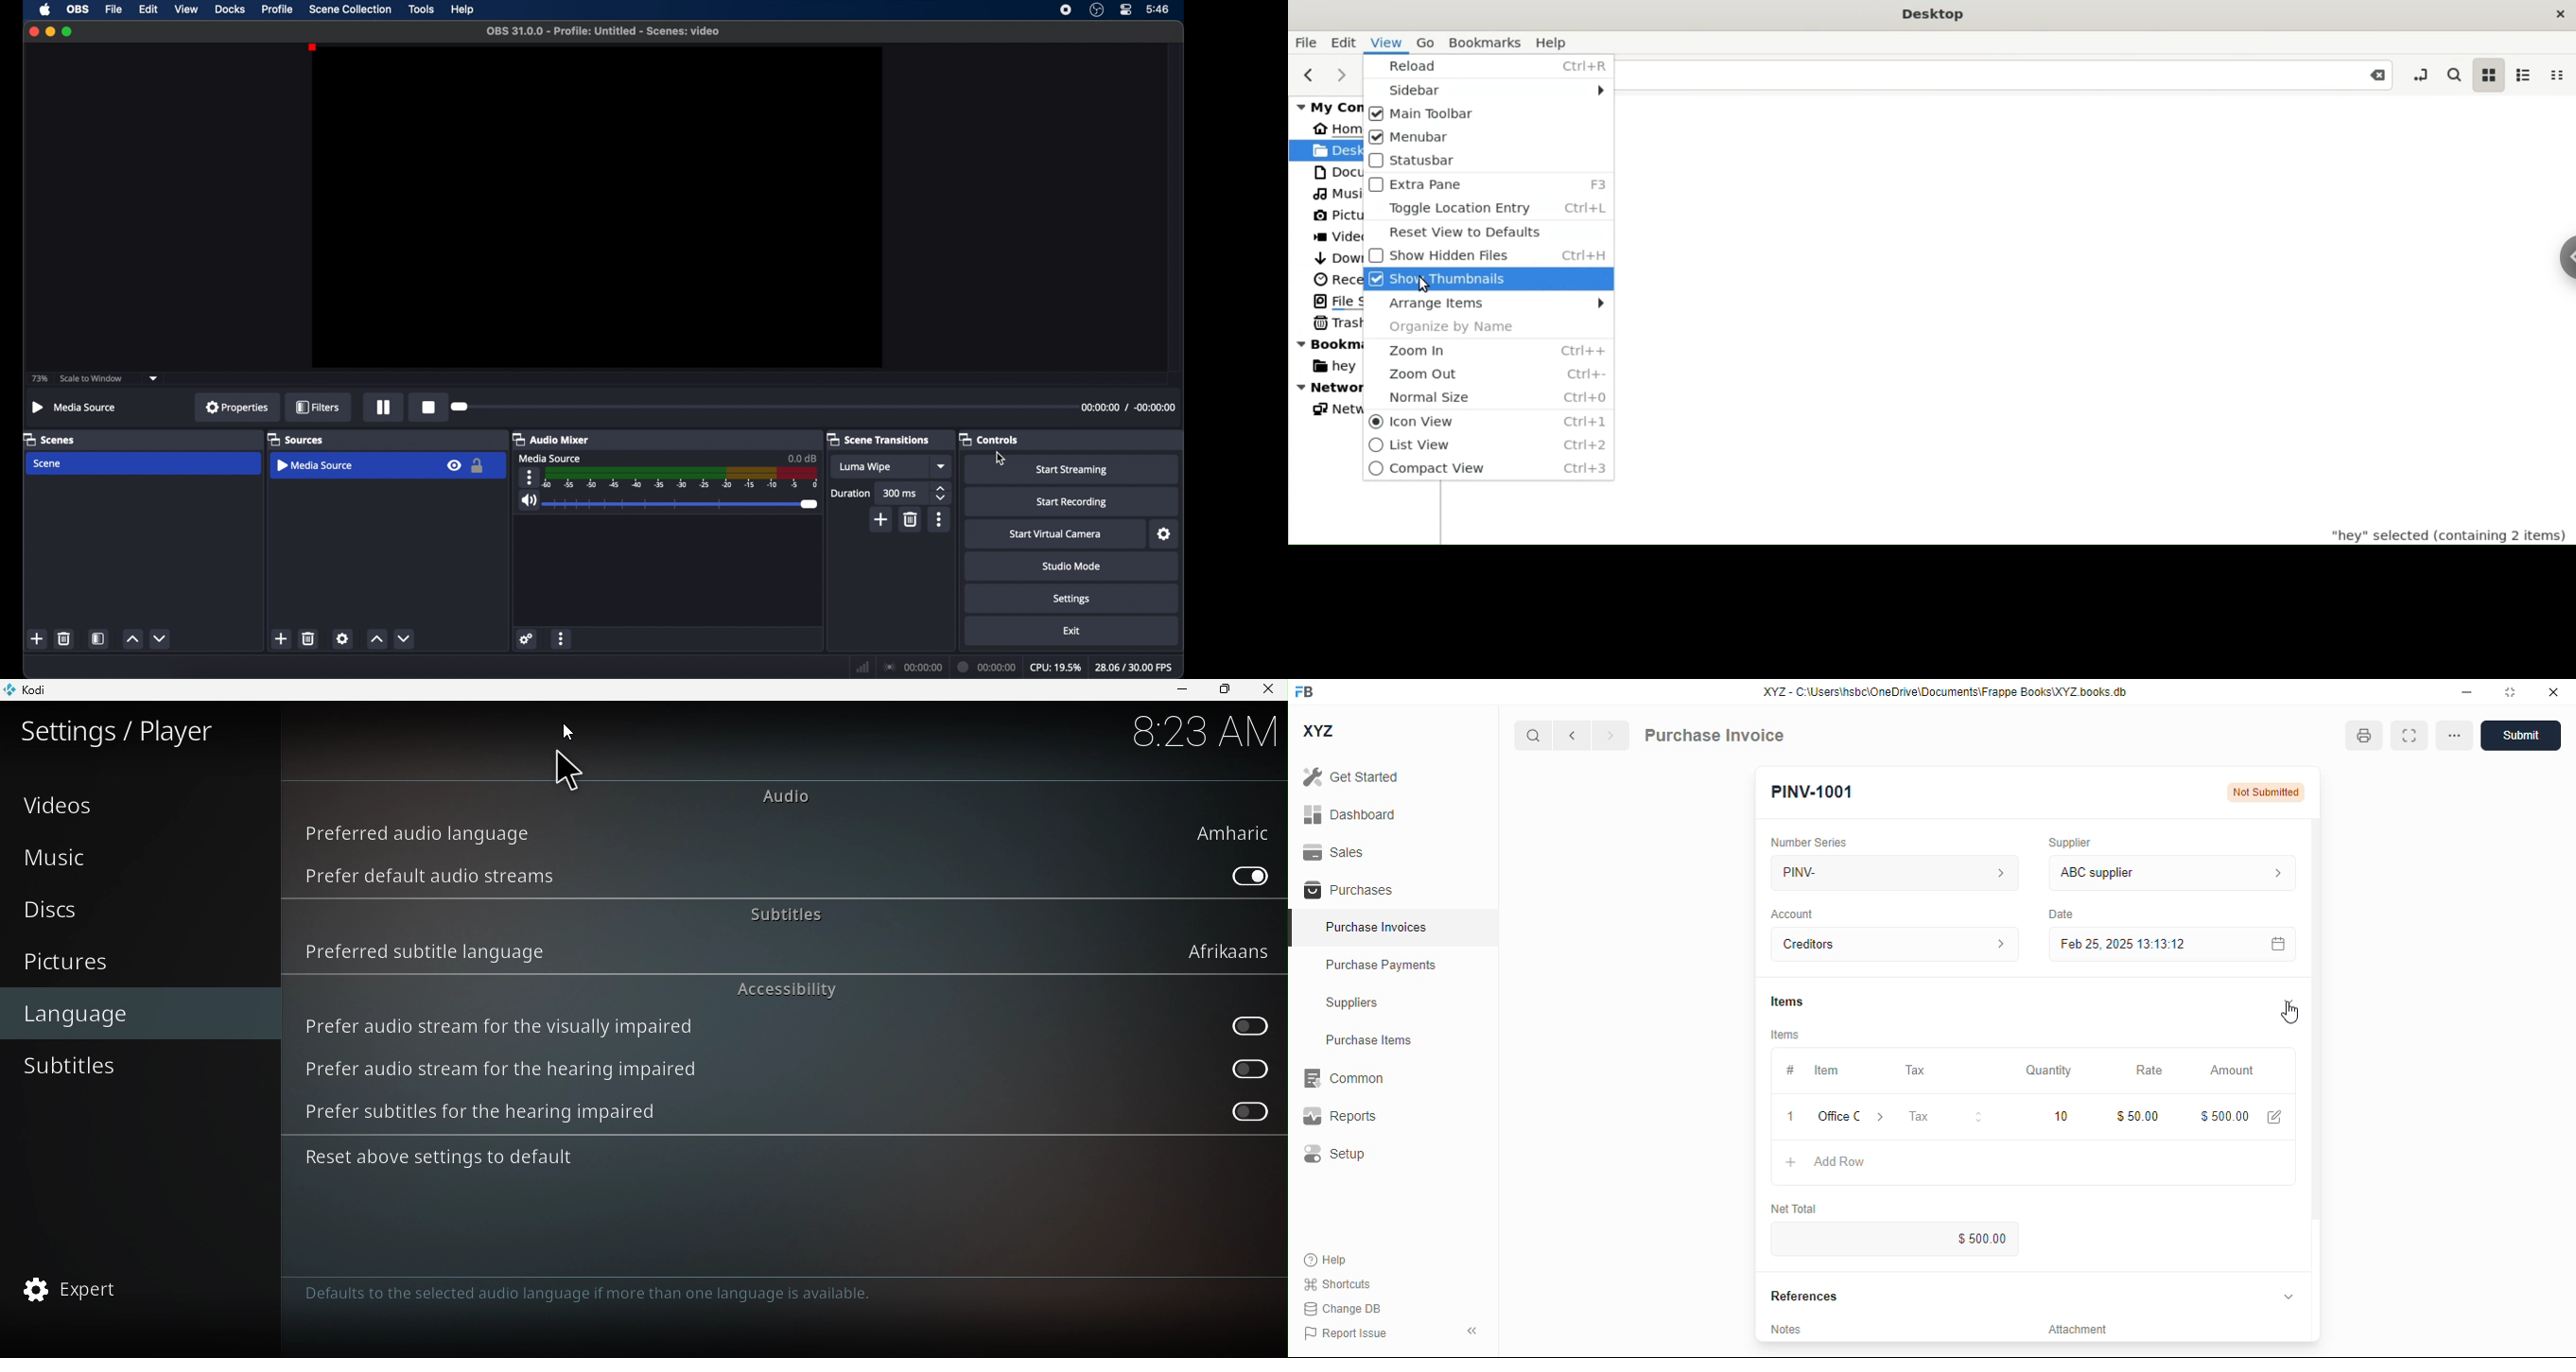  Describe the element at coordinates (1338, 1284) in the screenshot. I see `shortcuts` at that location.